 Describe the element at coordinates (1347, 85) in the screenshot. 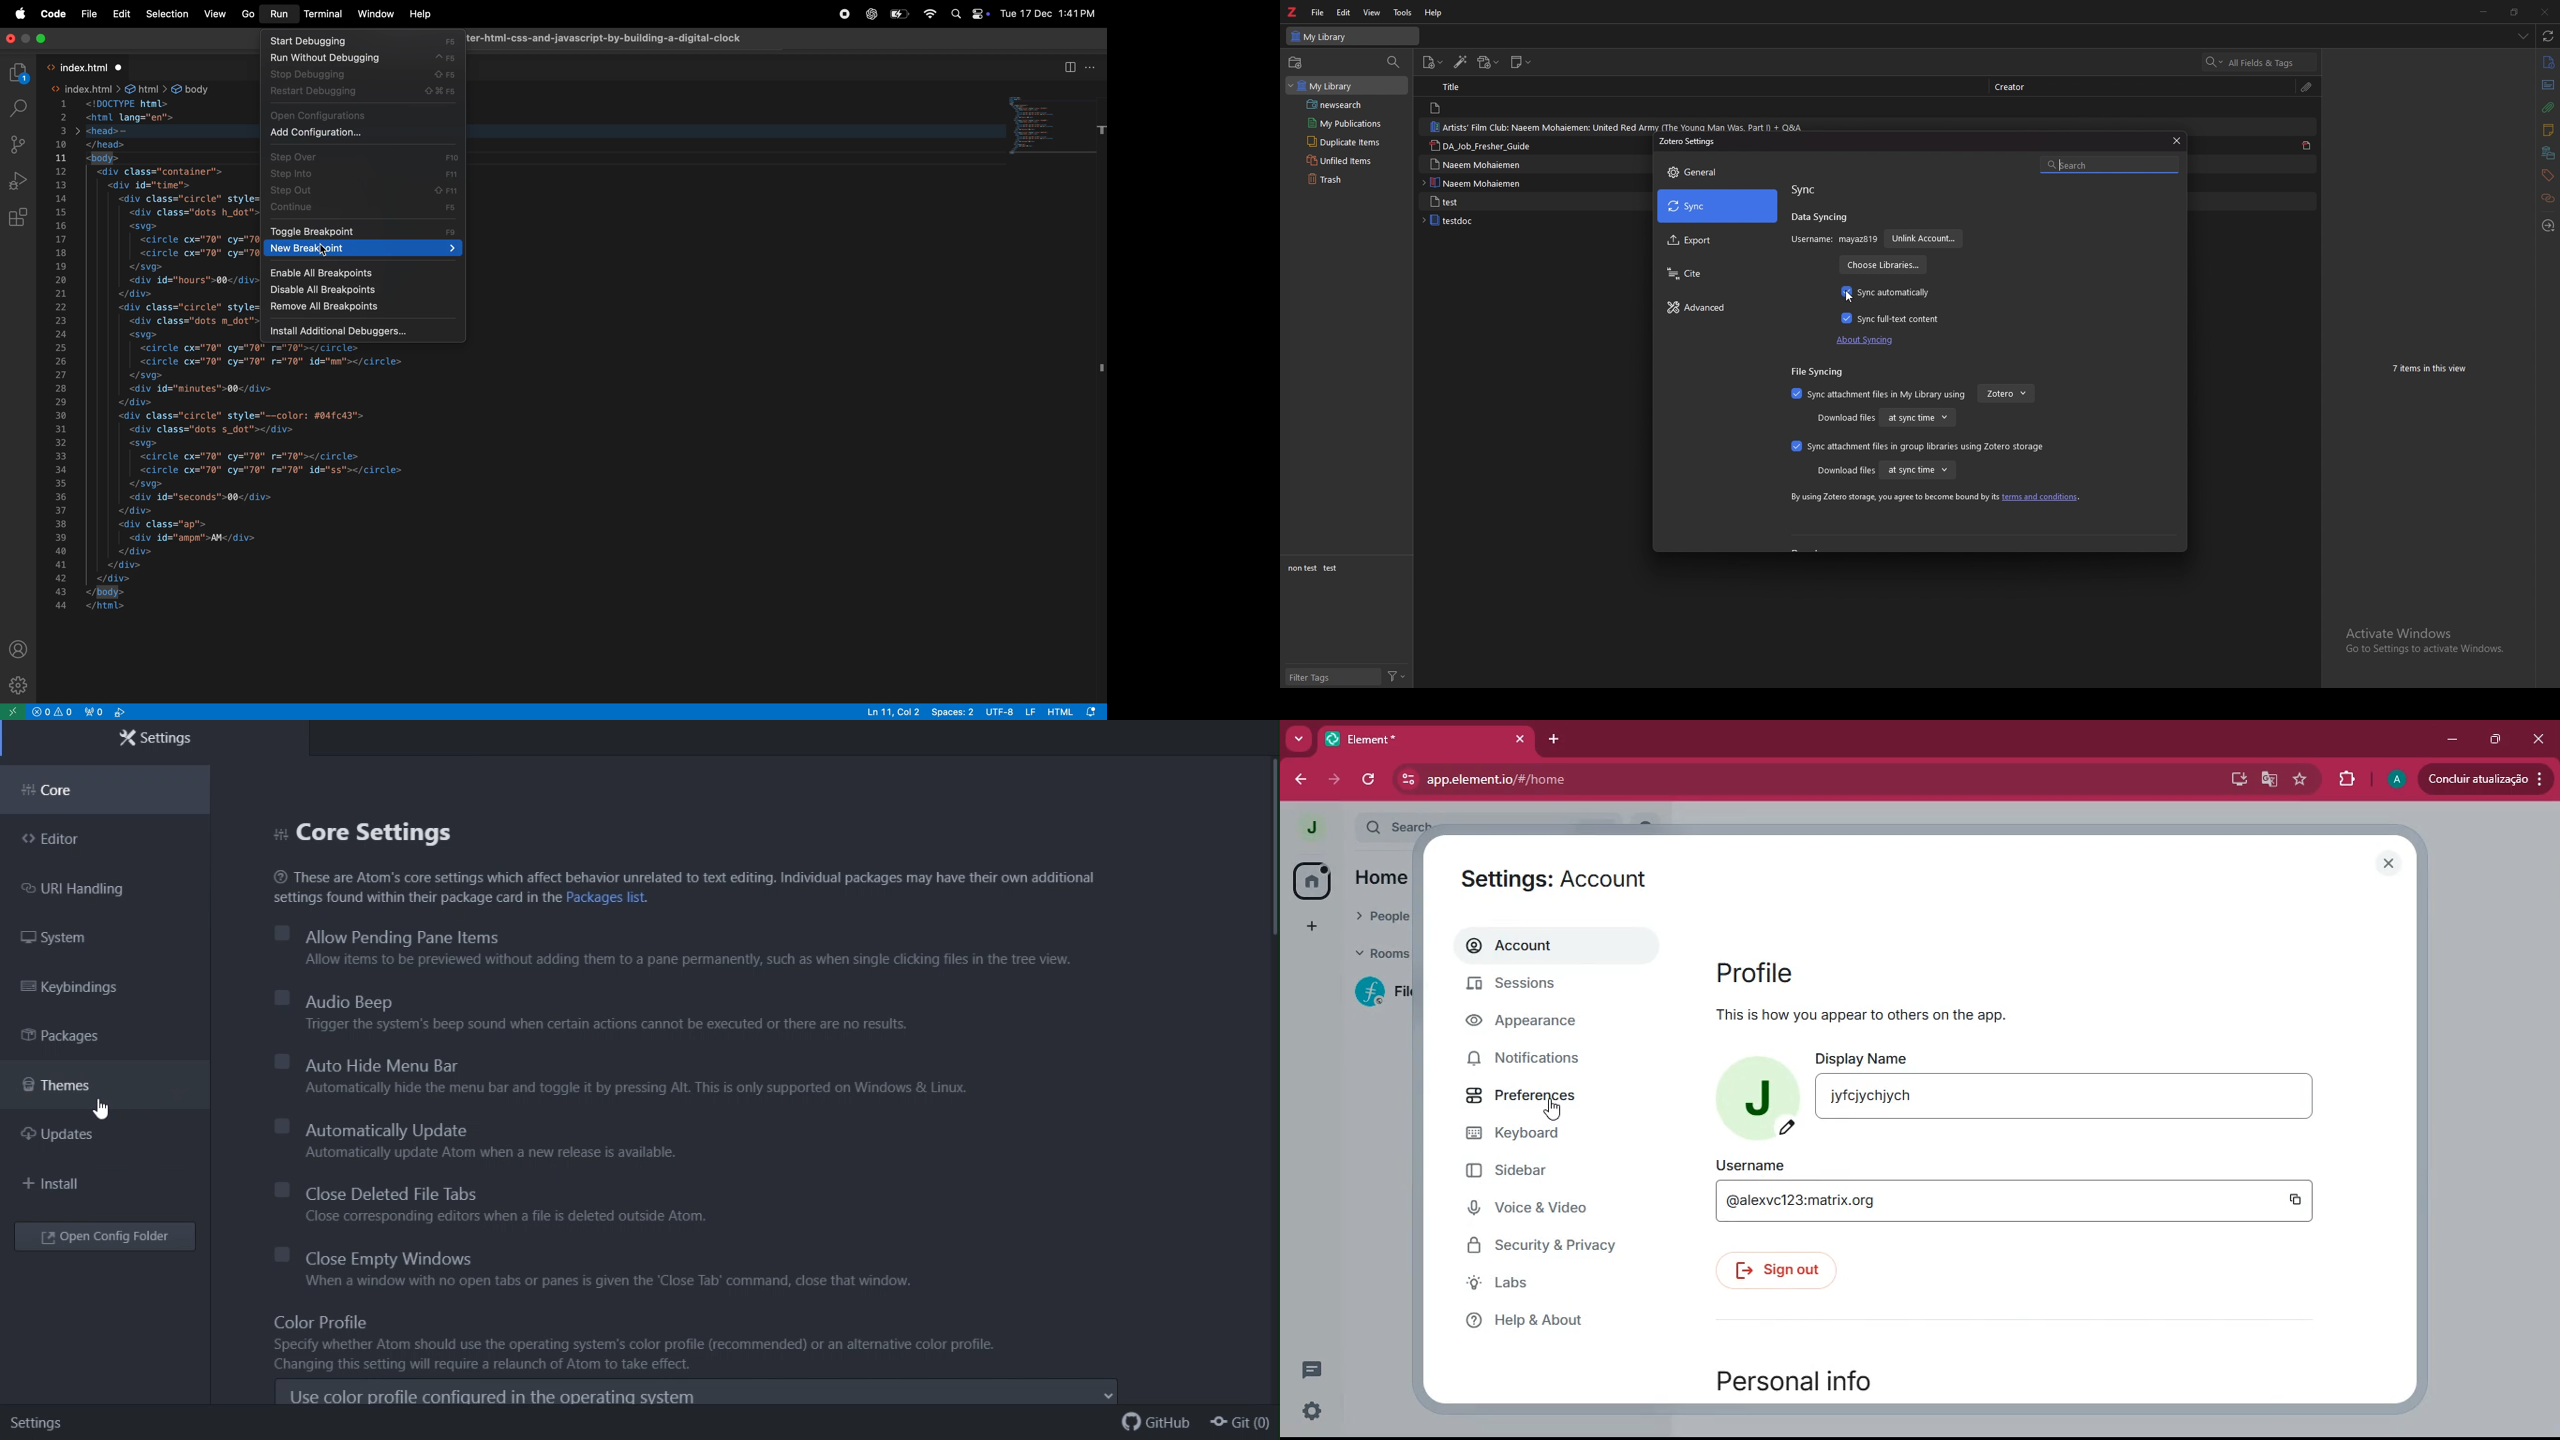

I see `my library` at that location.